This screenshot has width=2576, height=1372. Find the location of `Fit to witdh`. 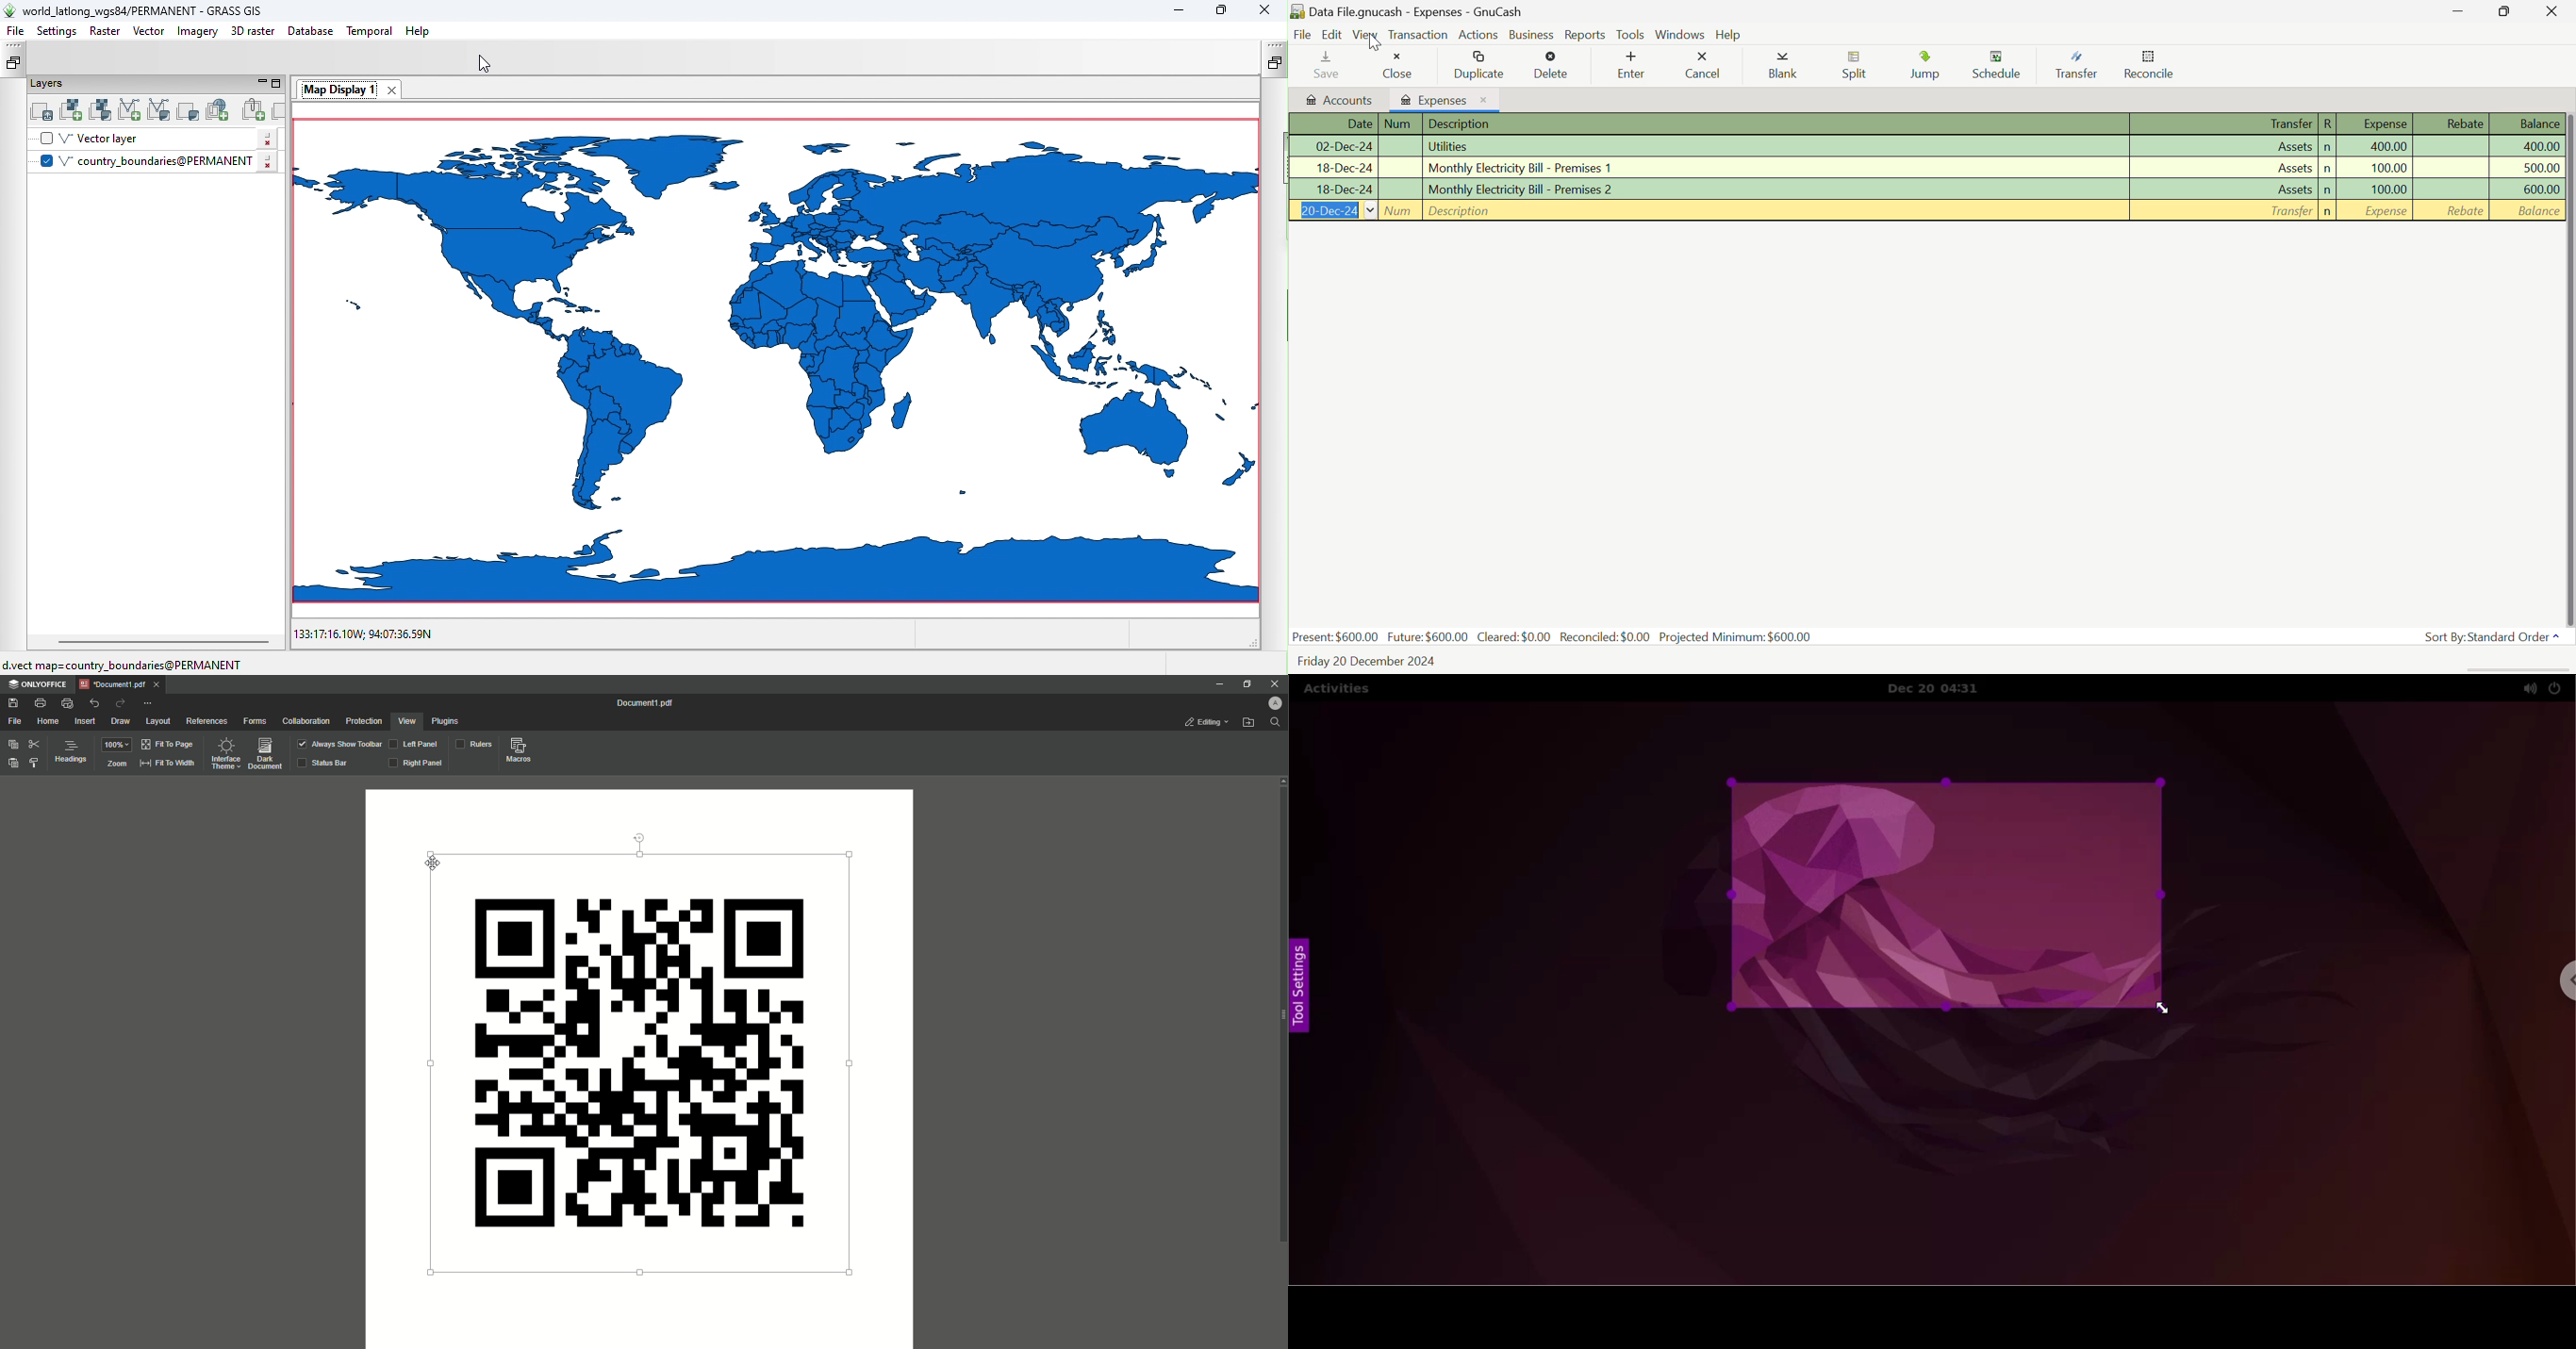

Fit to witdh is located at coordinates (168, 764).